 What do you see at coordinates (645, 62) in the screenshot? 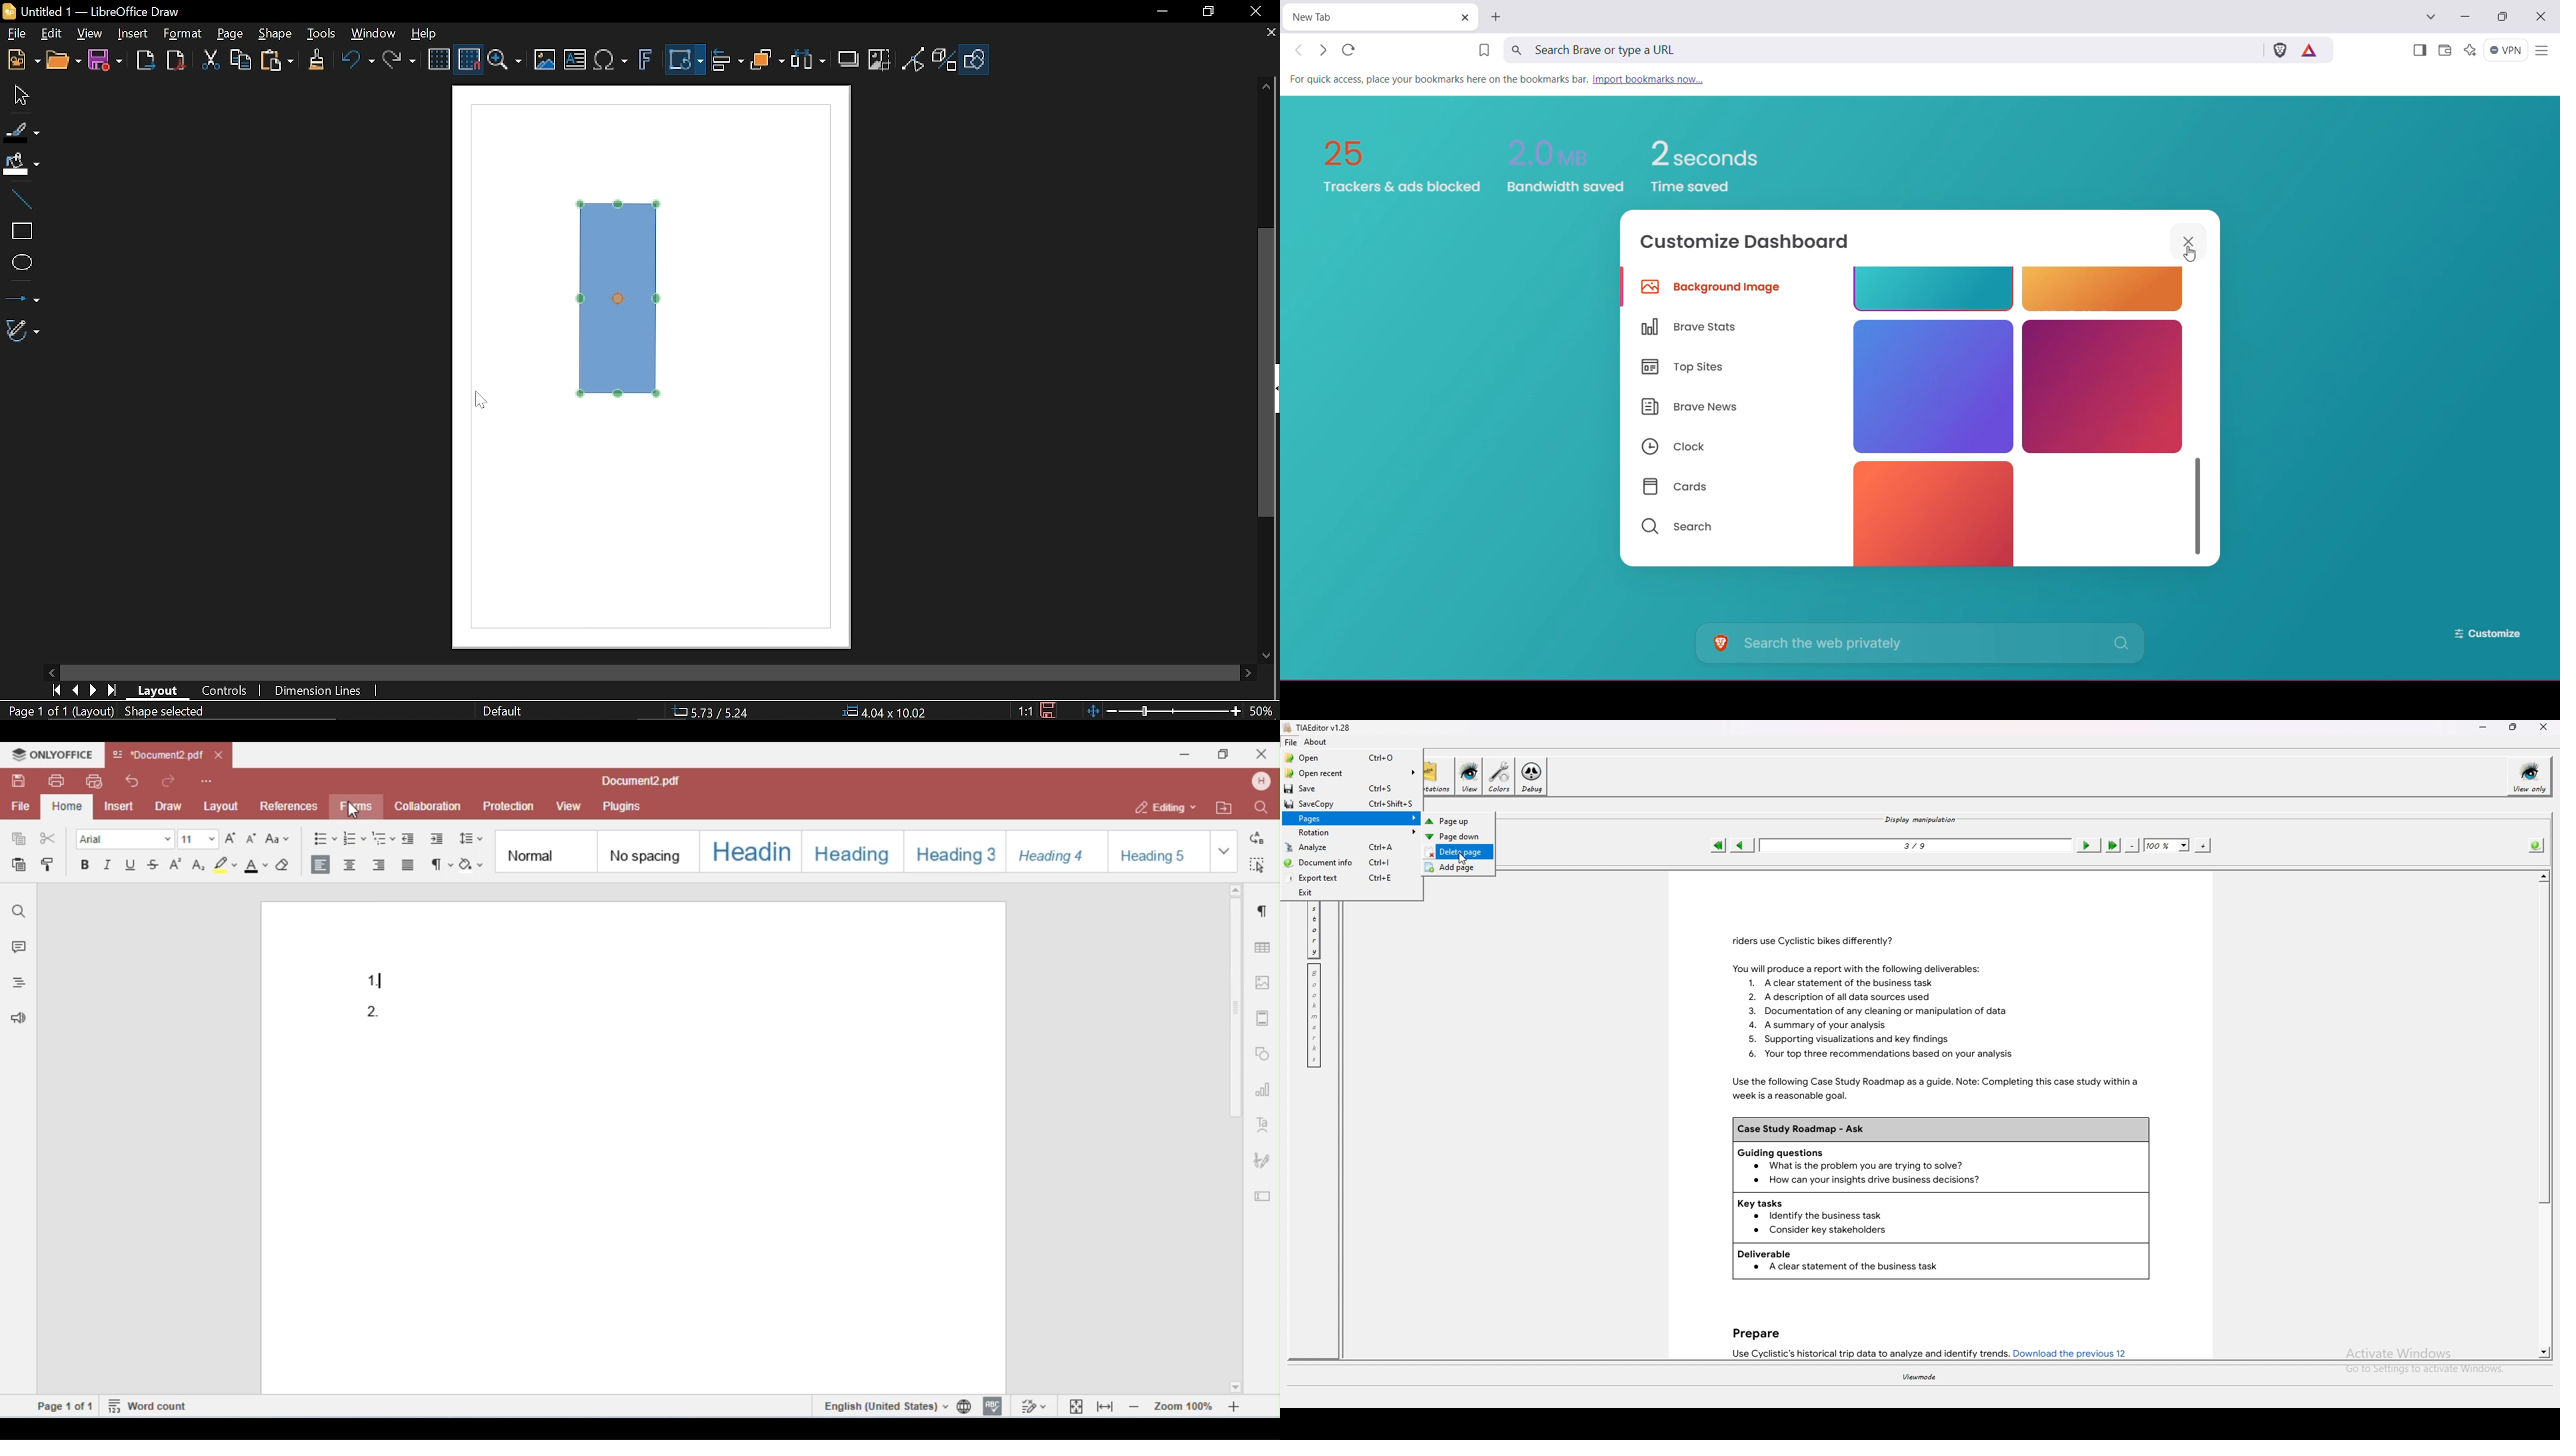
I see `Insert fontwork` at bounding box center [645, 62].